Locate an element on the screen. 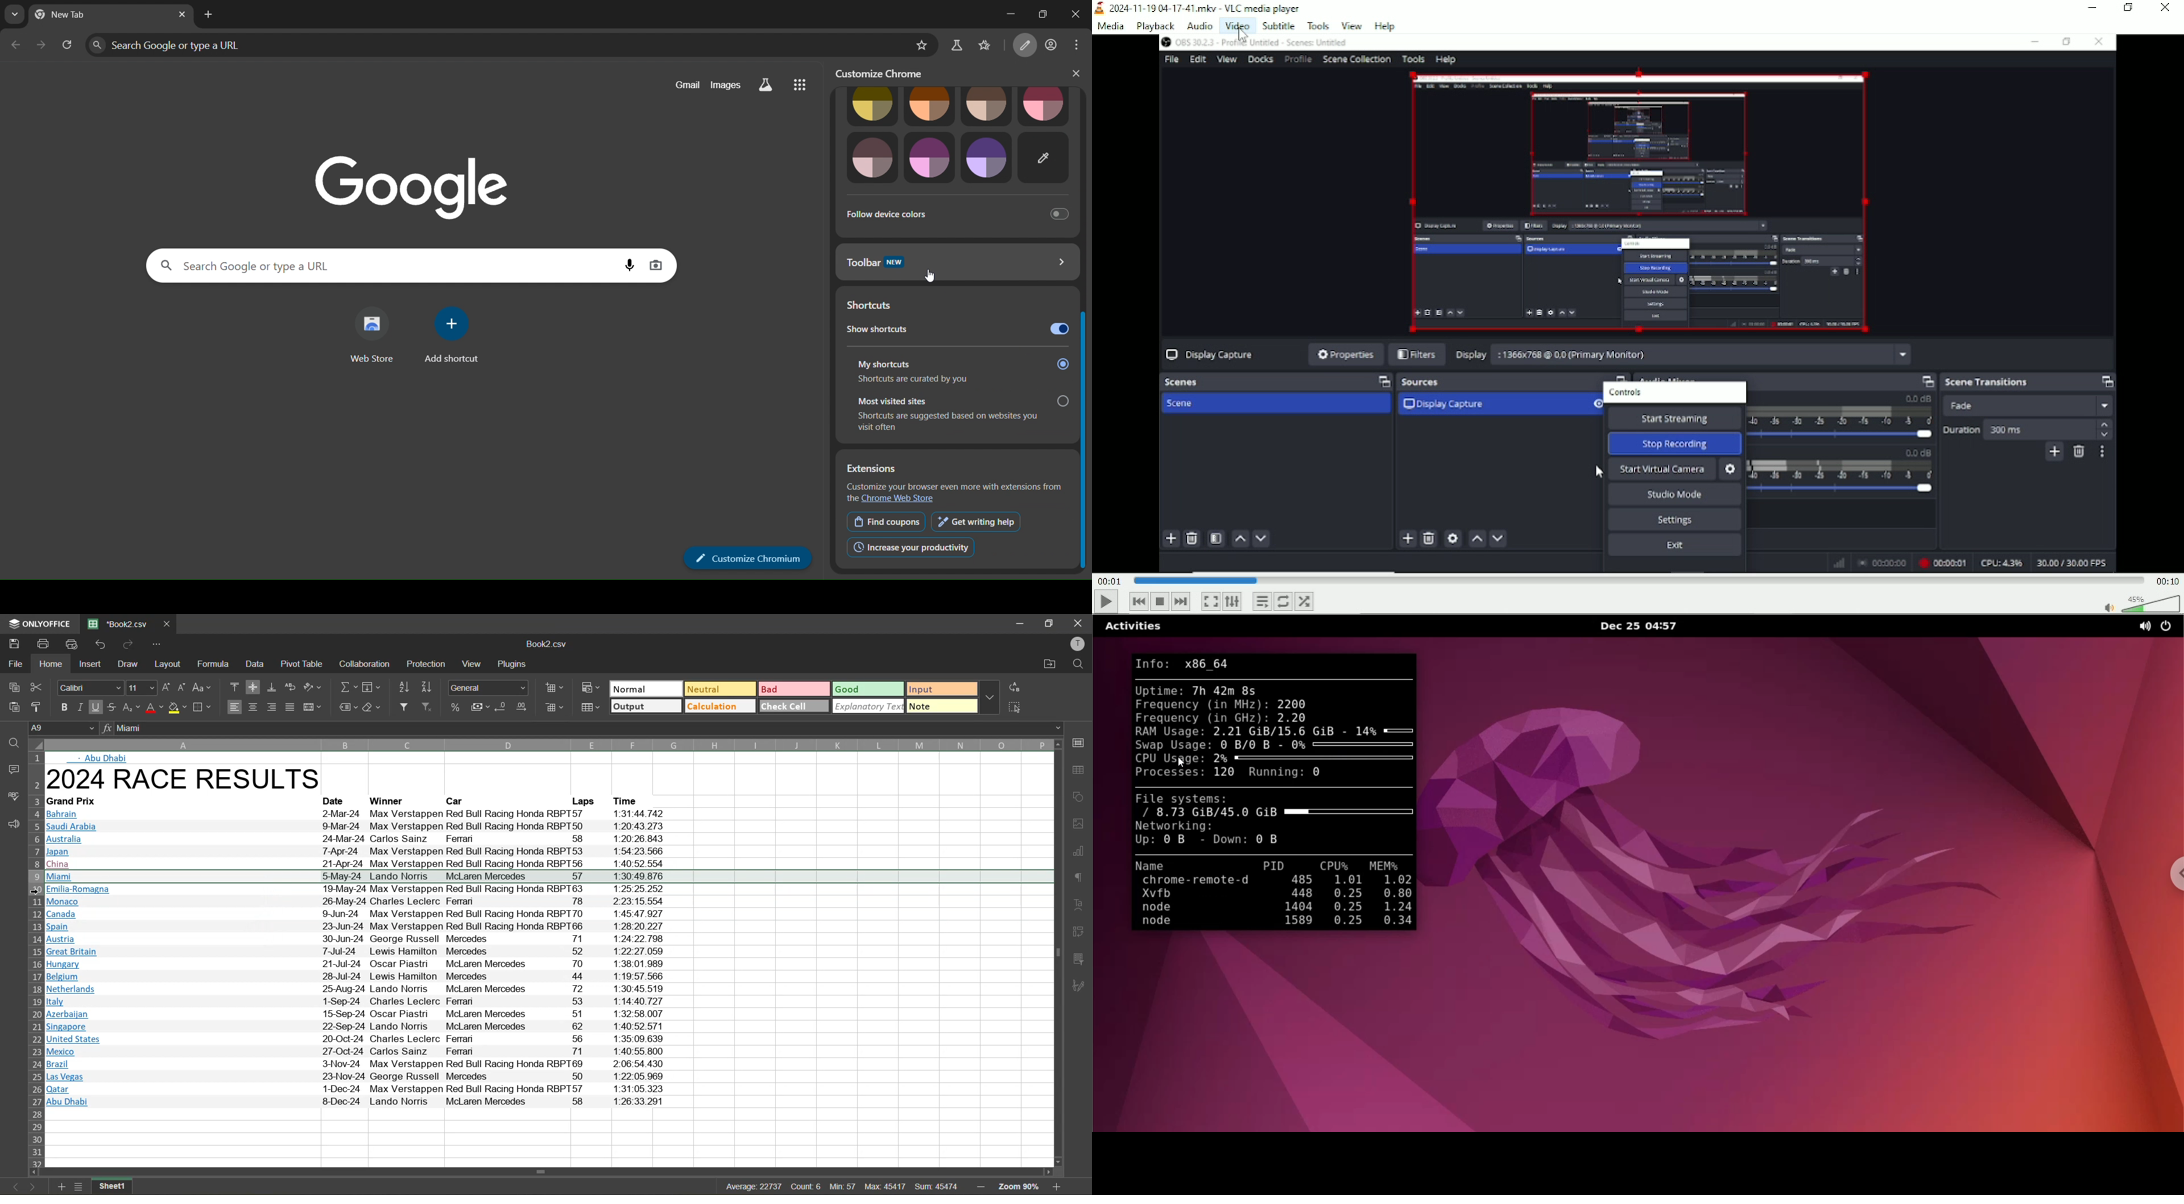  move left is located at coordinates (35, 1172).